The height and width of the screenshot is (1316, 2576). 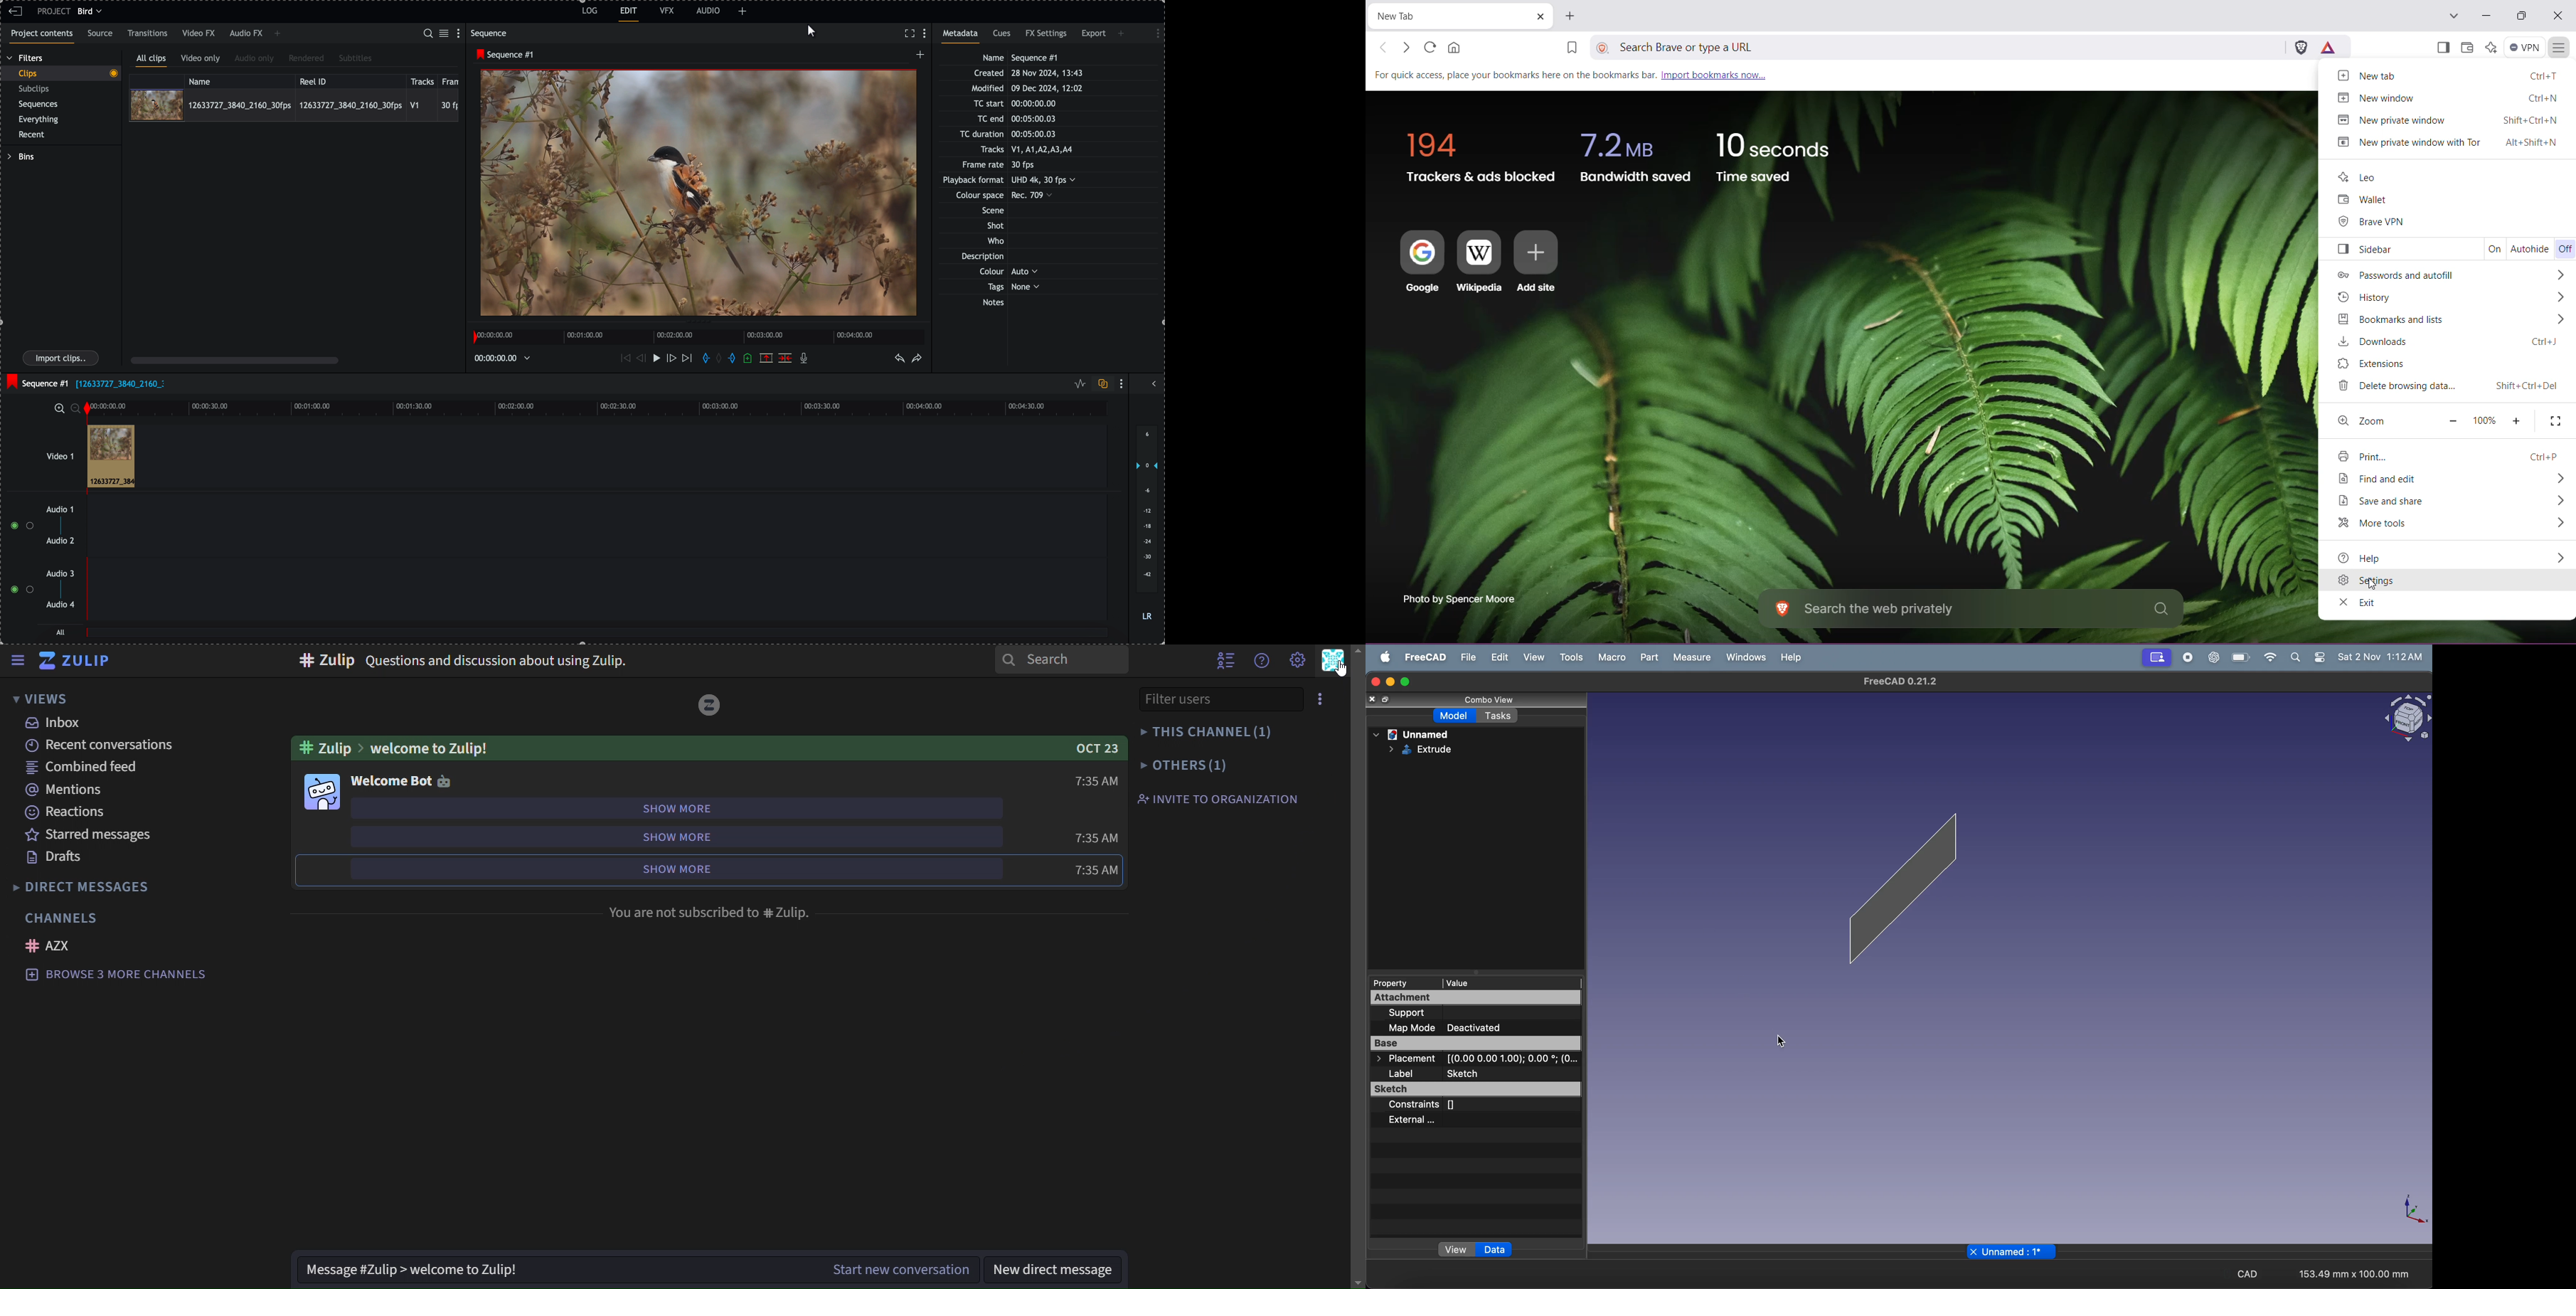 What do you see at coordinates (1495, 700) in the screenshot?
I see `combo view` at bounding box center [1495, 700].